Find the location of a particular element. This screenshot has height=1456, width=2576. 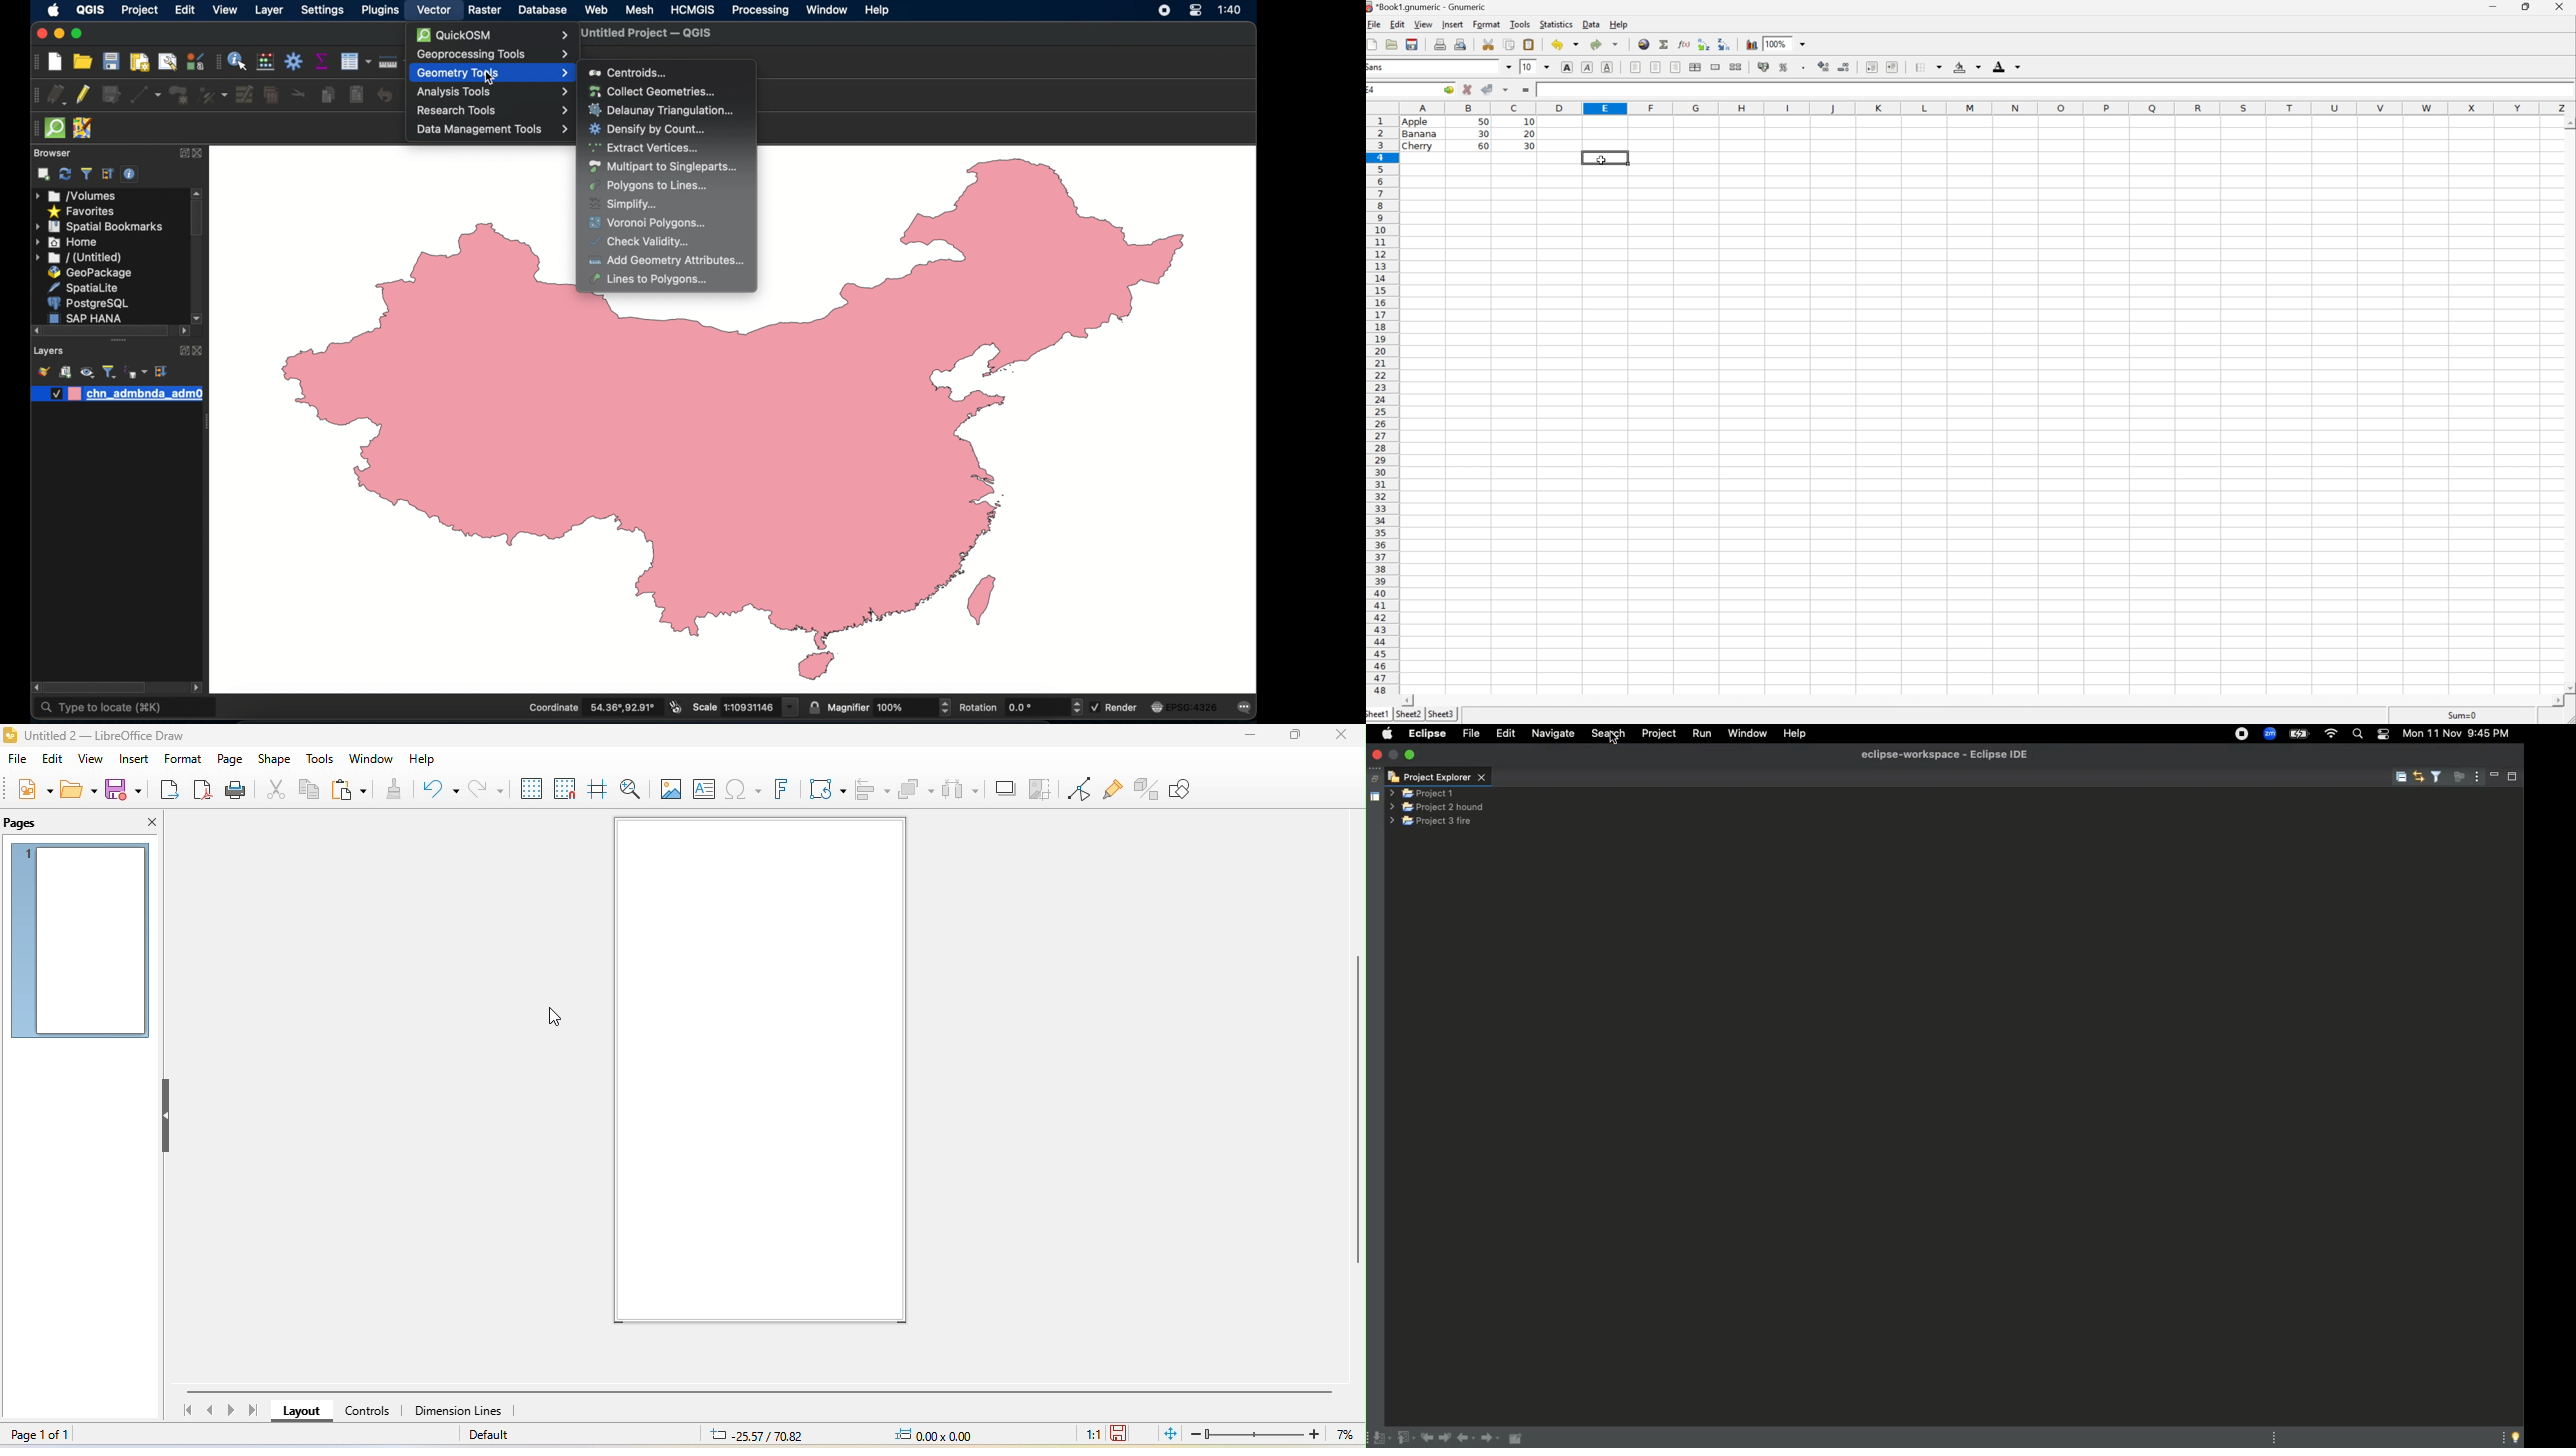

Next edit location is located at coordinates (1446, 1438).